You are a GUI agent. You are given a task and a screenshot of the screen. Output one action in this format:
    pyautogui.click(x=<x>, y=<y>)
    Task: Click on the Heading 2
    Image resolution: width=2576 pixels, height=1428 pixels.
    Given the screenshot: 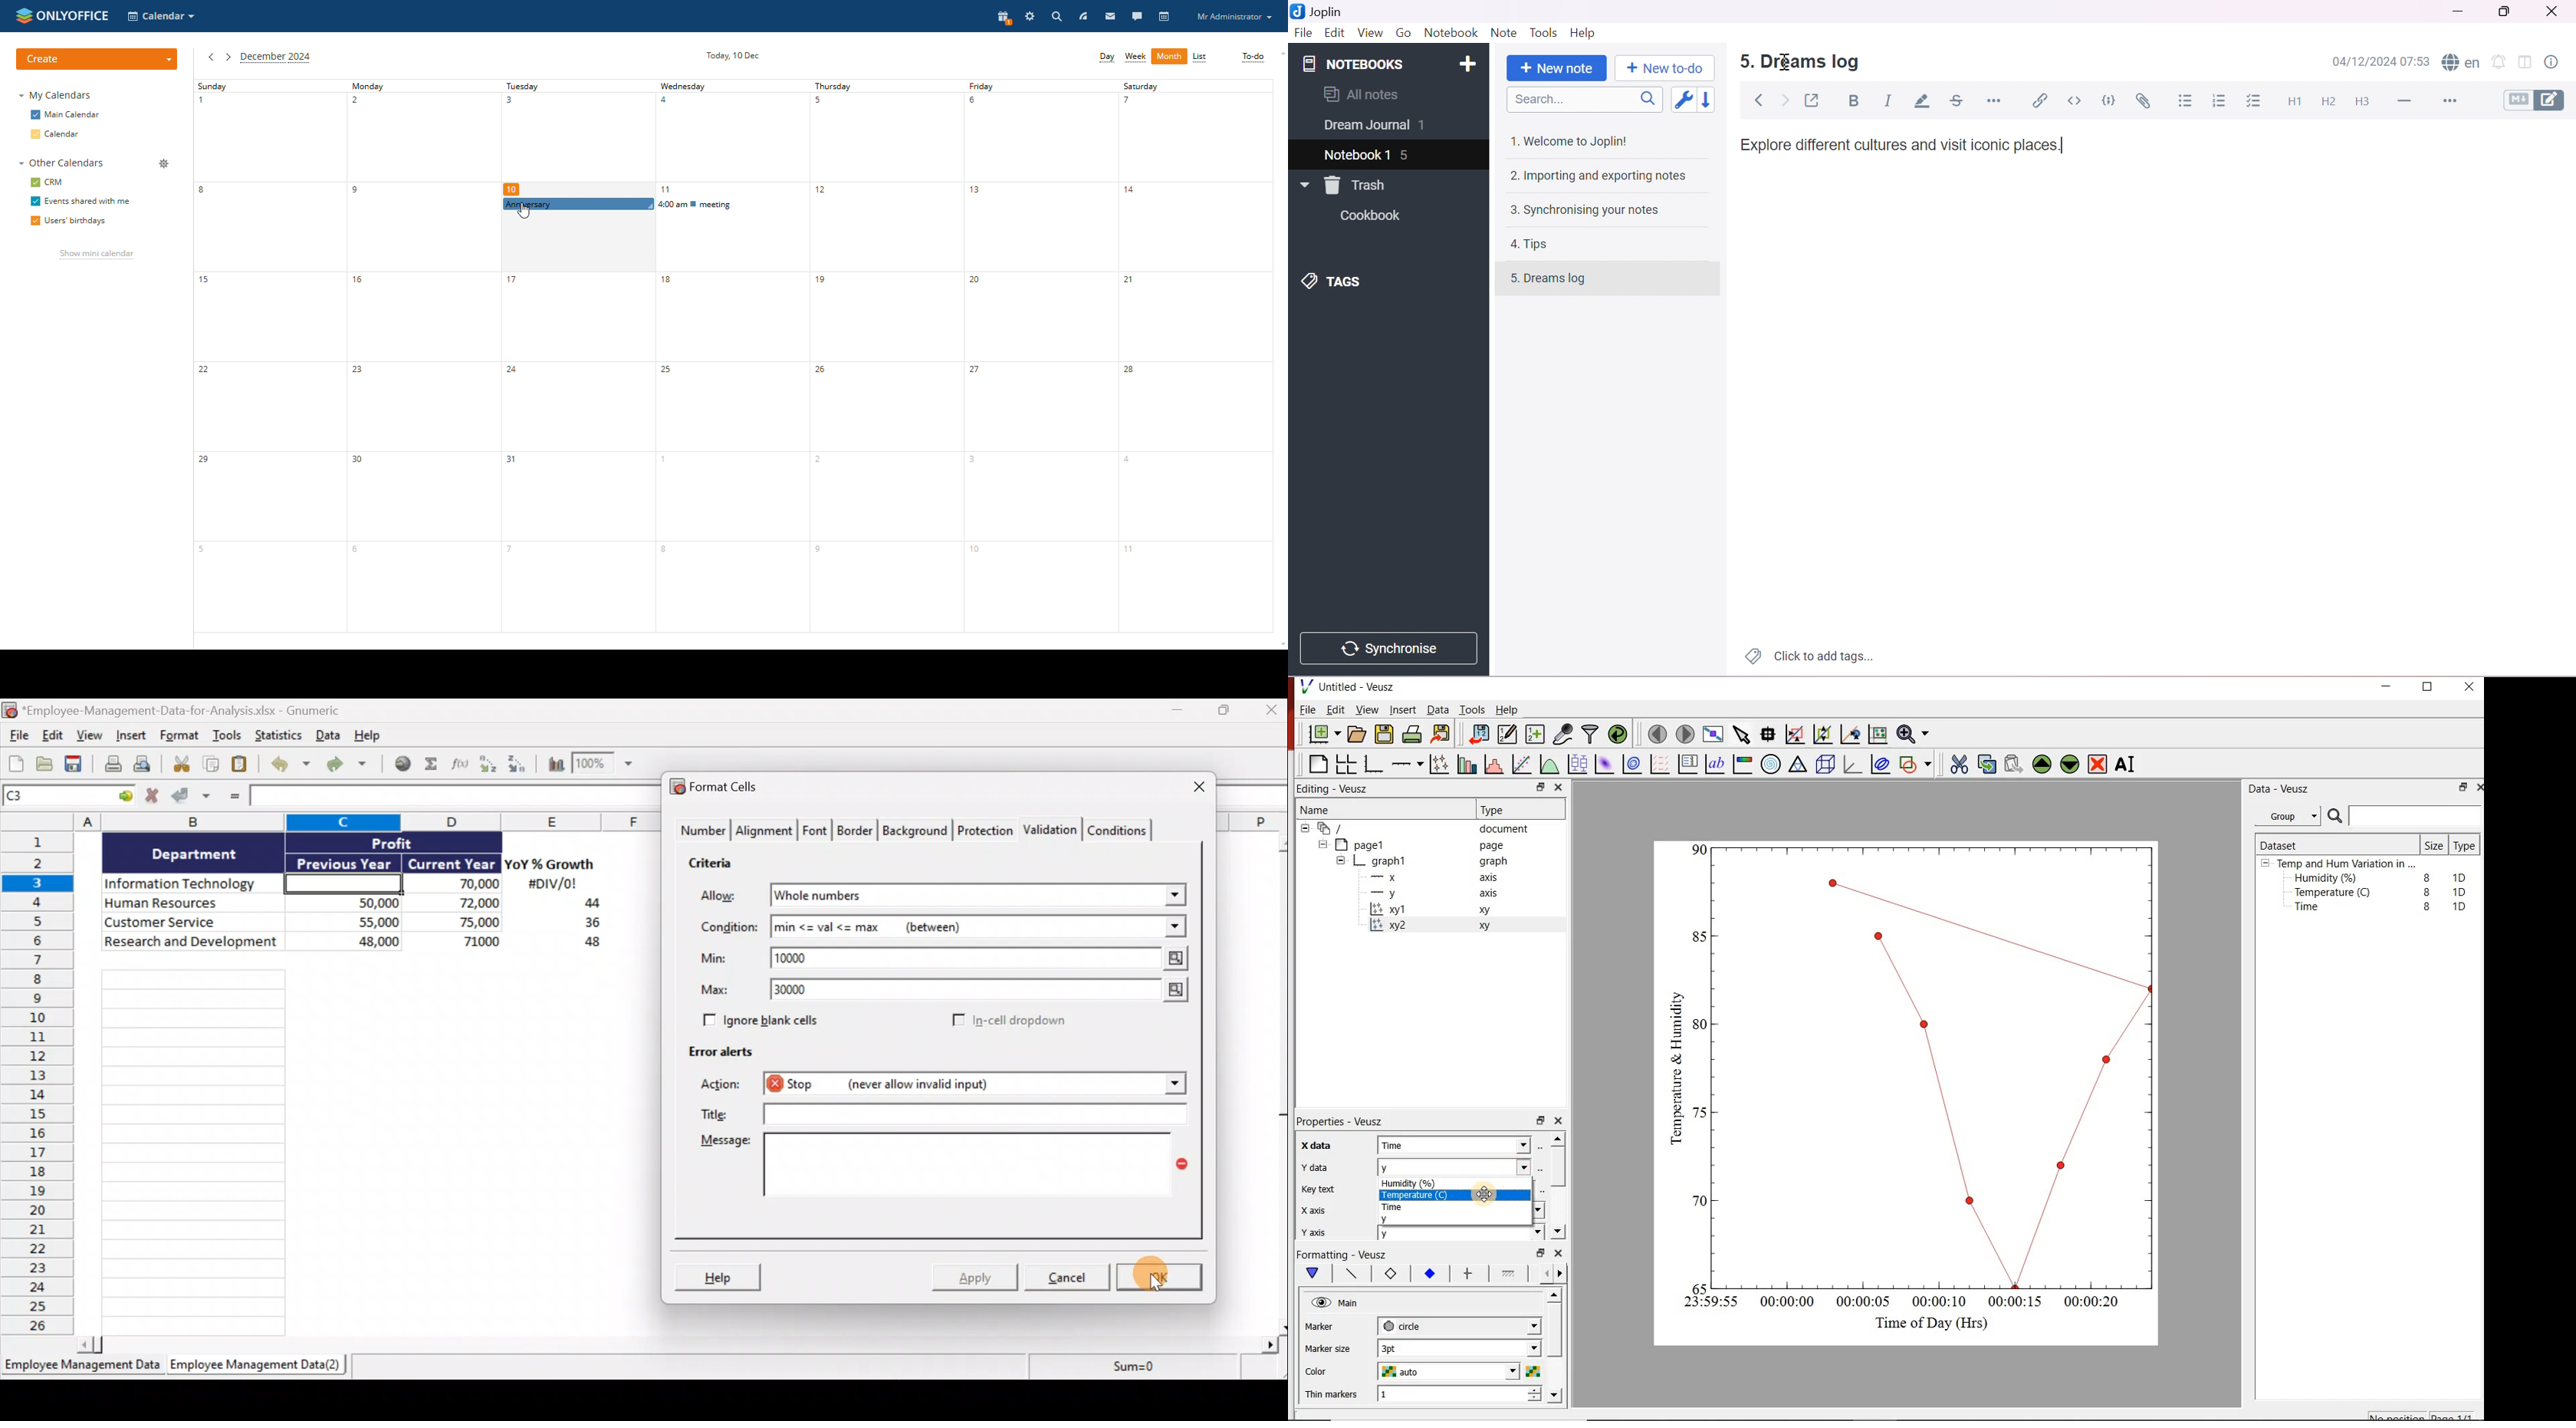 What is the action you would take?
    pyautogui.click(x=2329, y=102)
    